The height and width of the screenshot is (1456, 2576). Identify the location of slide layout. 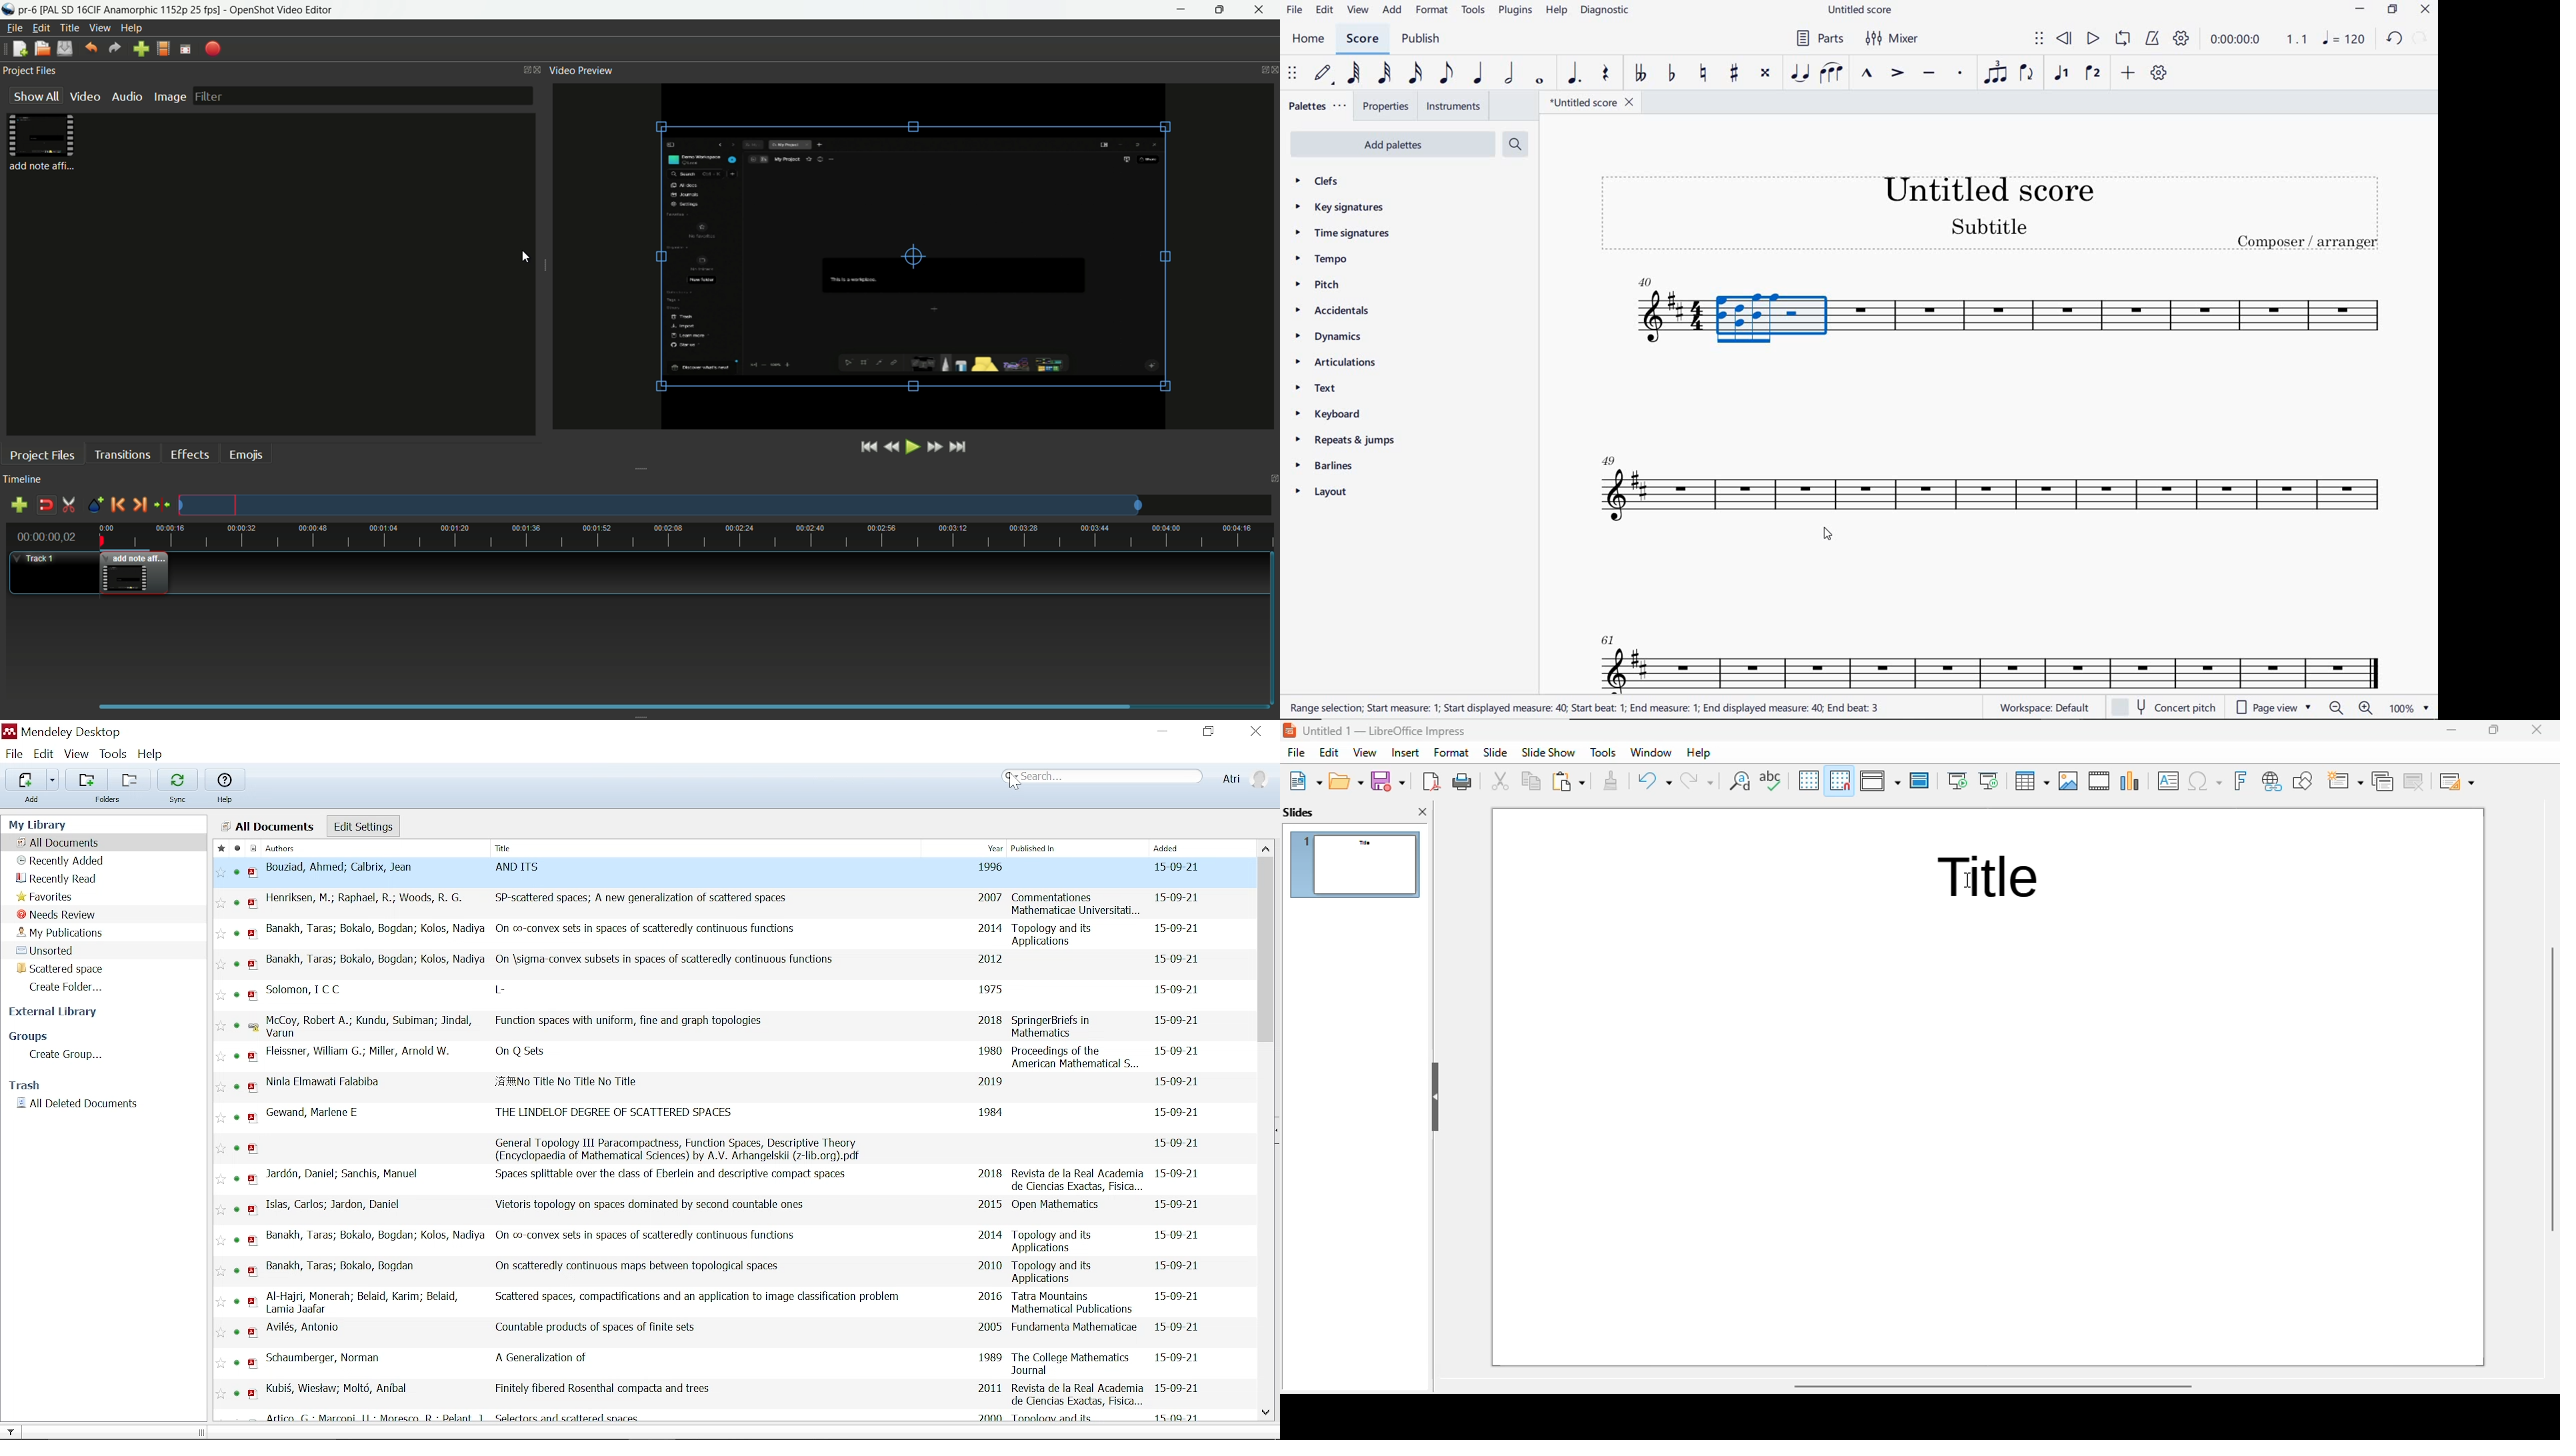
(2457, 781).